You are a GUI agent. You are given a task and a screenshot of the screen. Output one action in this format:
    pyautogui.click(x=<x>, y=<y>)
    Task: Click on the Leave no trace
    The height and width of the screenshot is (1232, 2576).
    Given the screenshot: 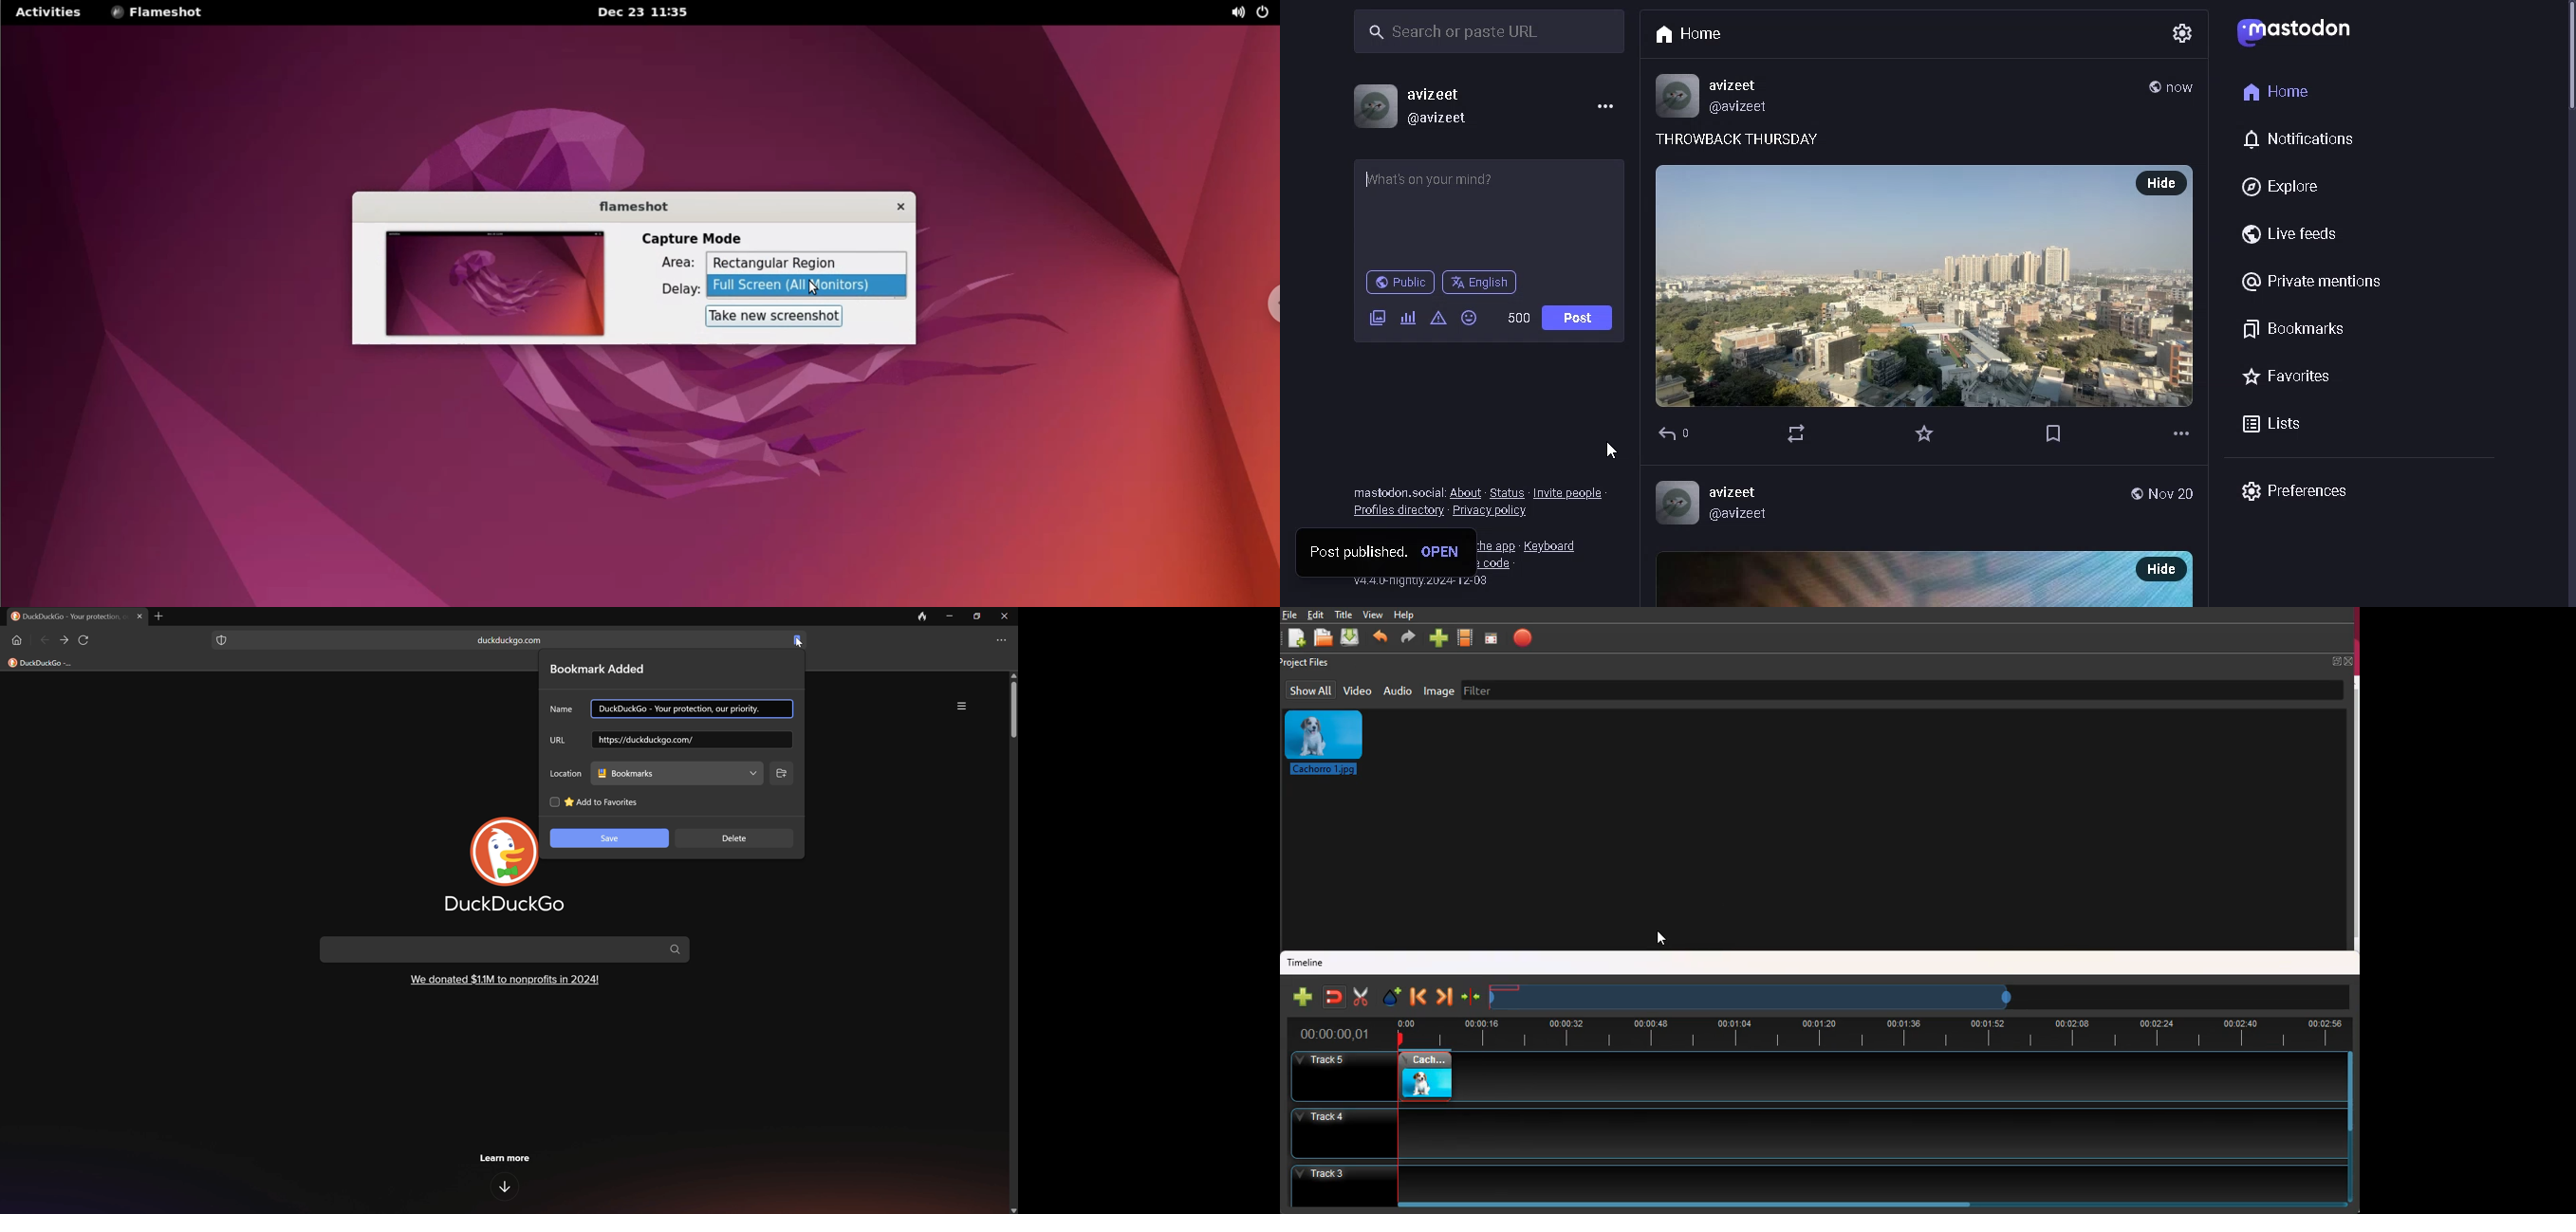 What is the action you would take?
    pyautogui.click(x=923, y=616)
    